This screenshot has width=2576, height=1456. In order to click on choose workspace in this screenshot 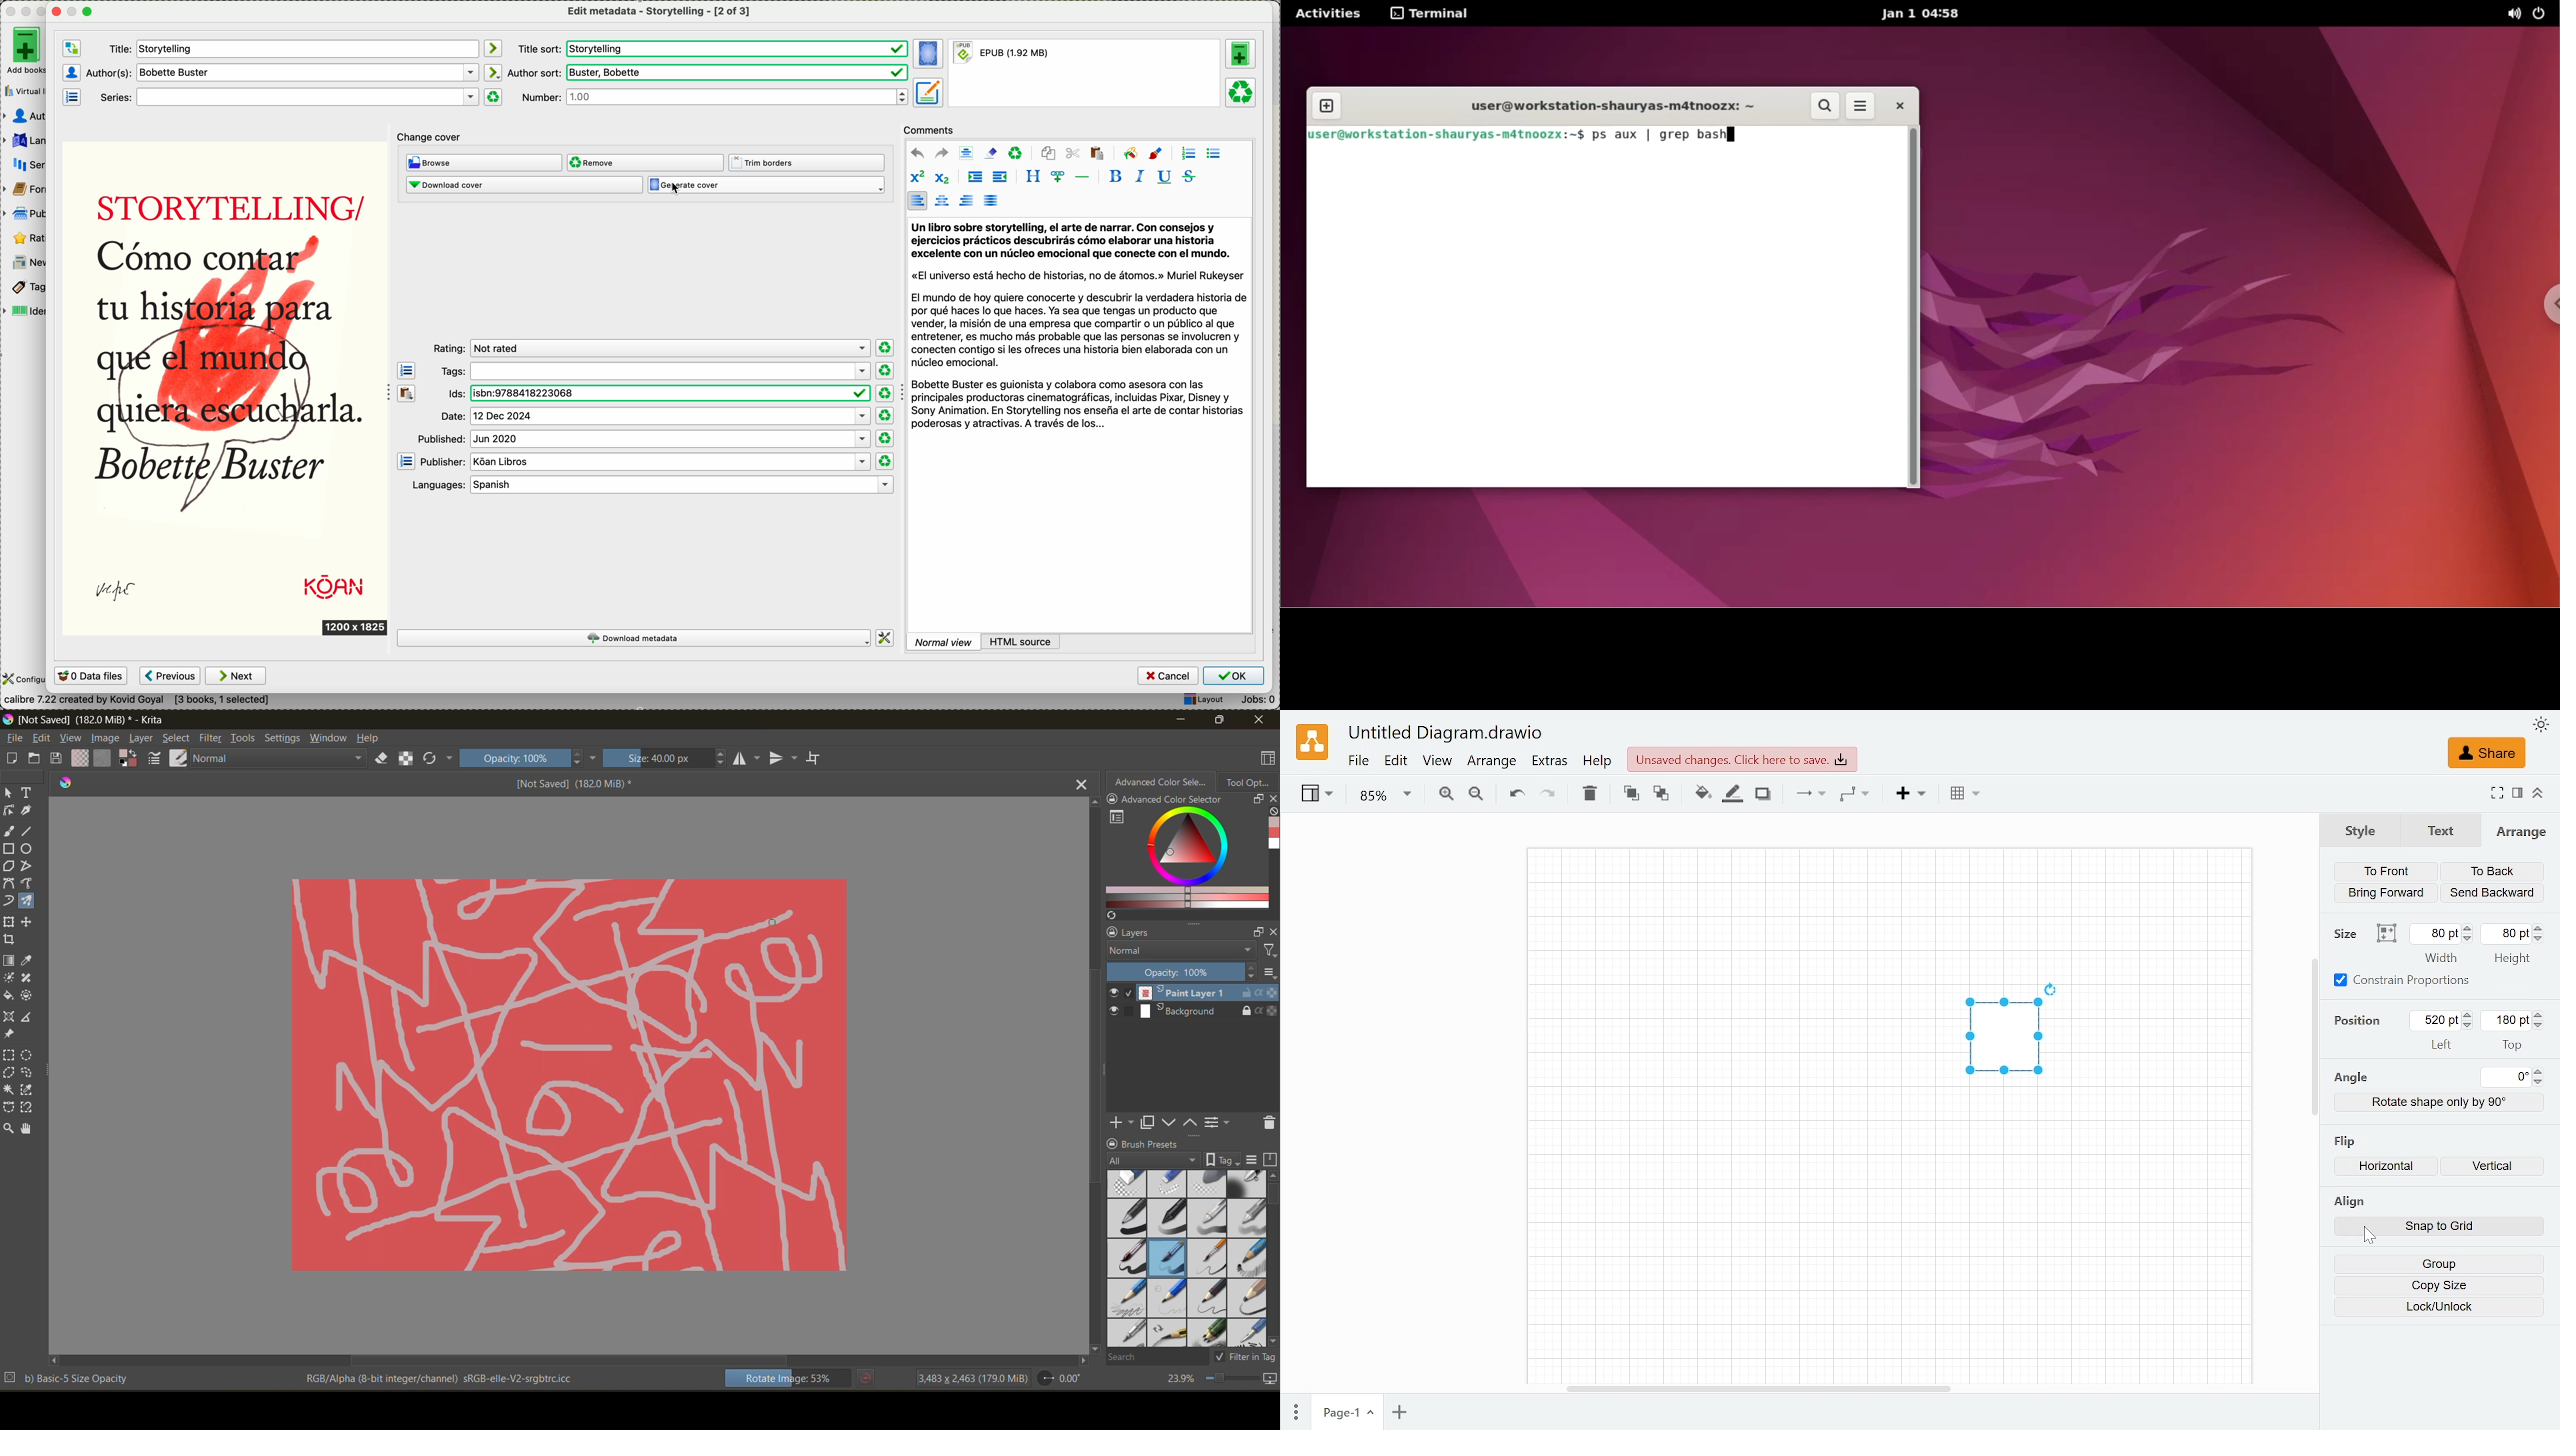, I will do `click(1269, 759)`.